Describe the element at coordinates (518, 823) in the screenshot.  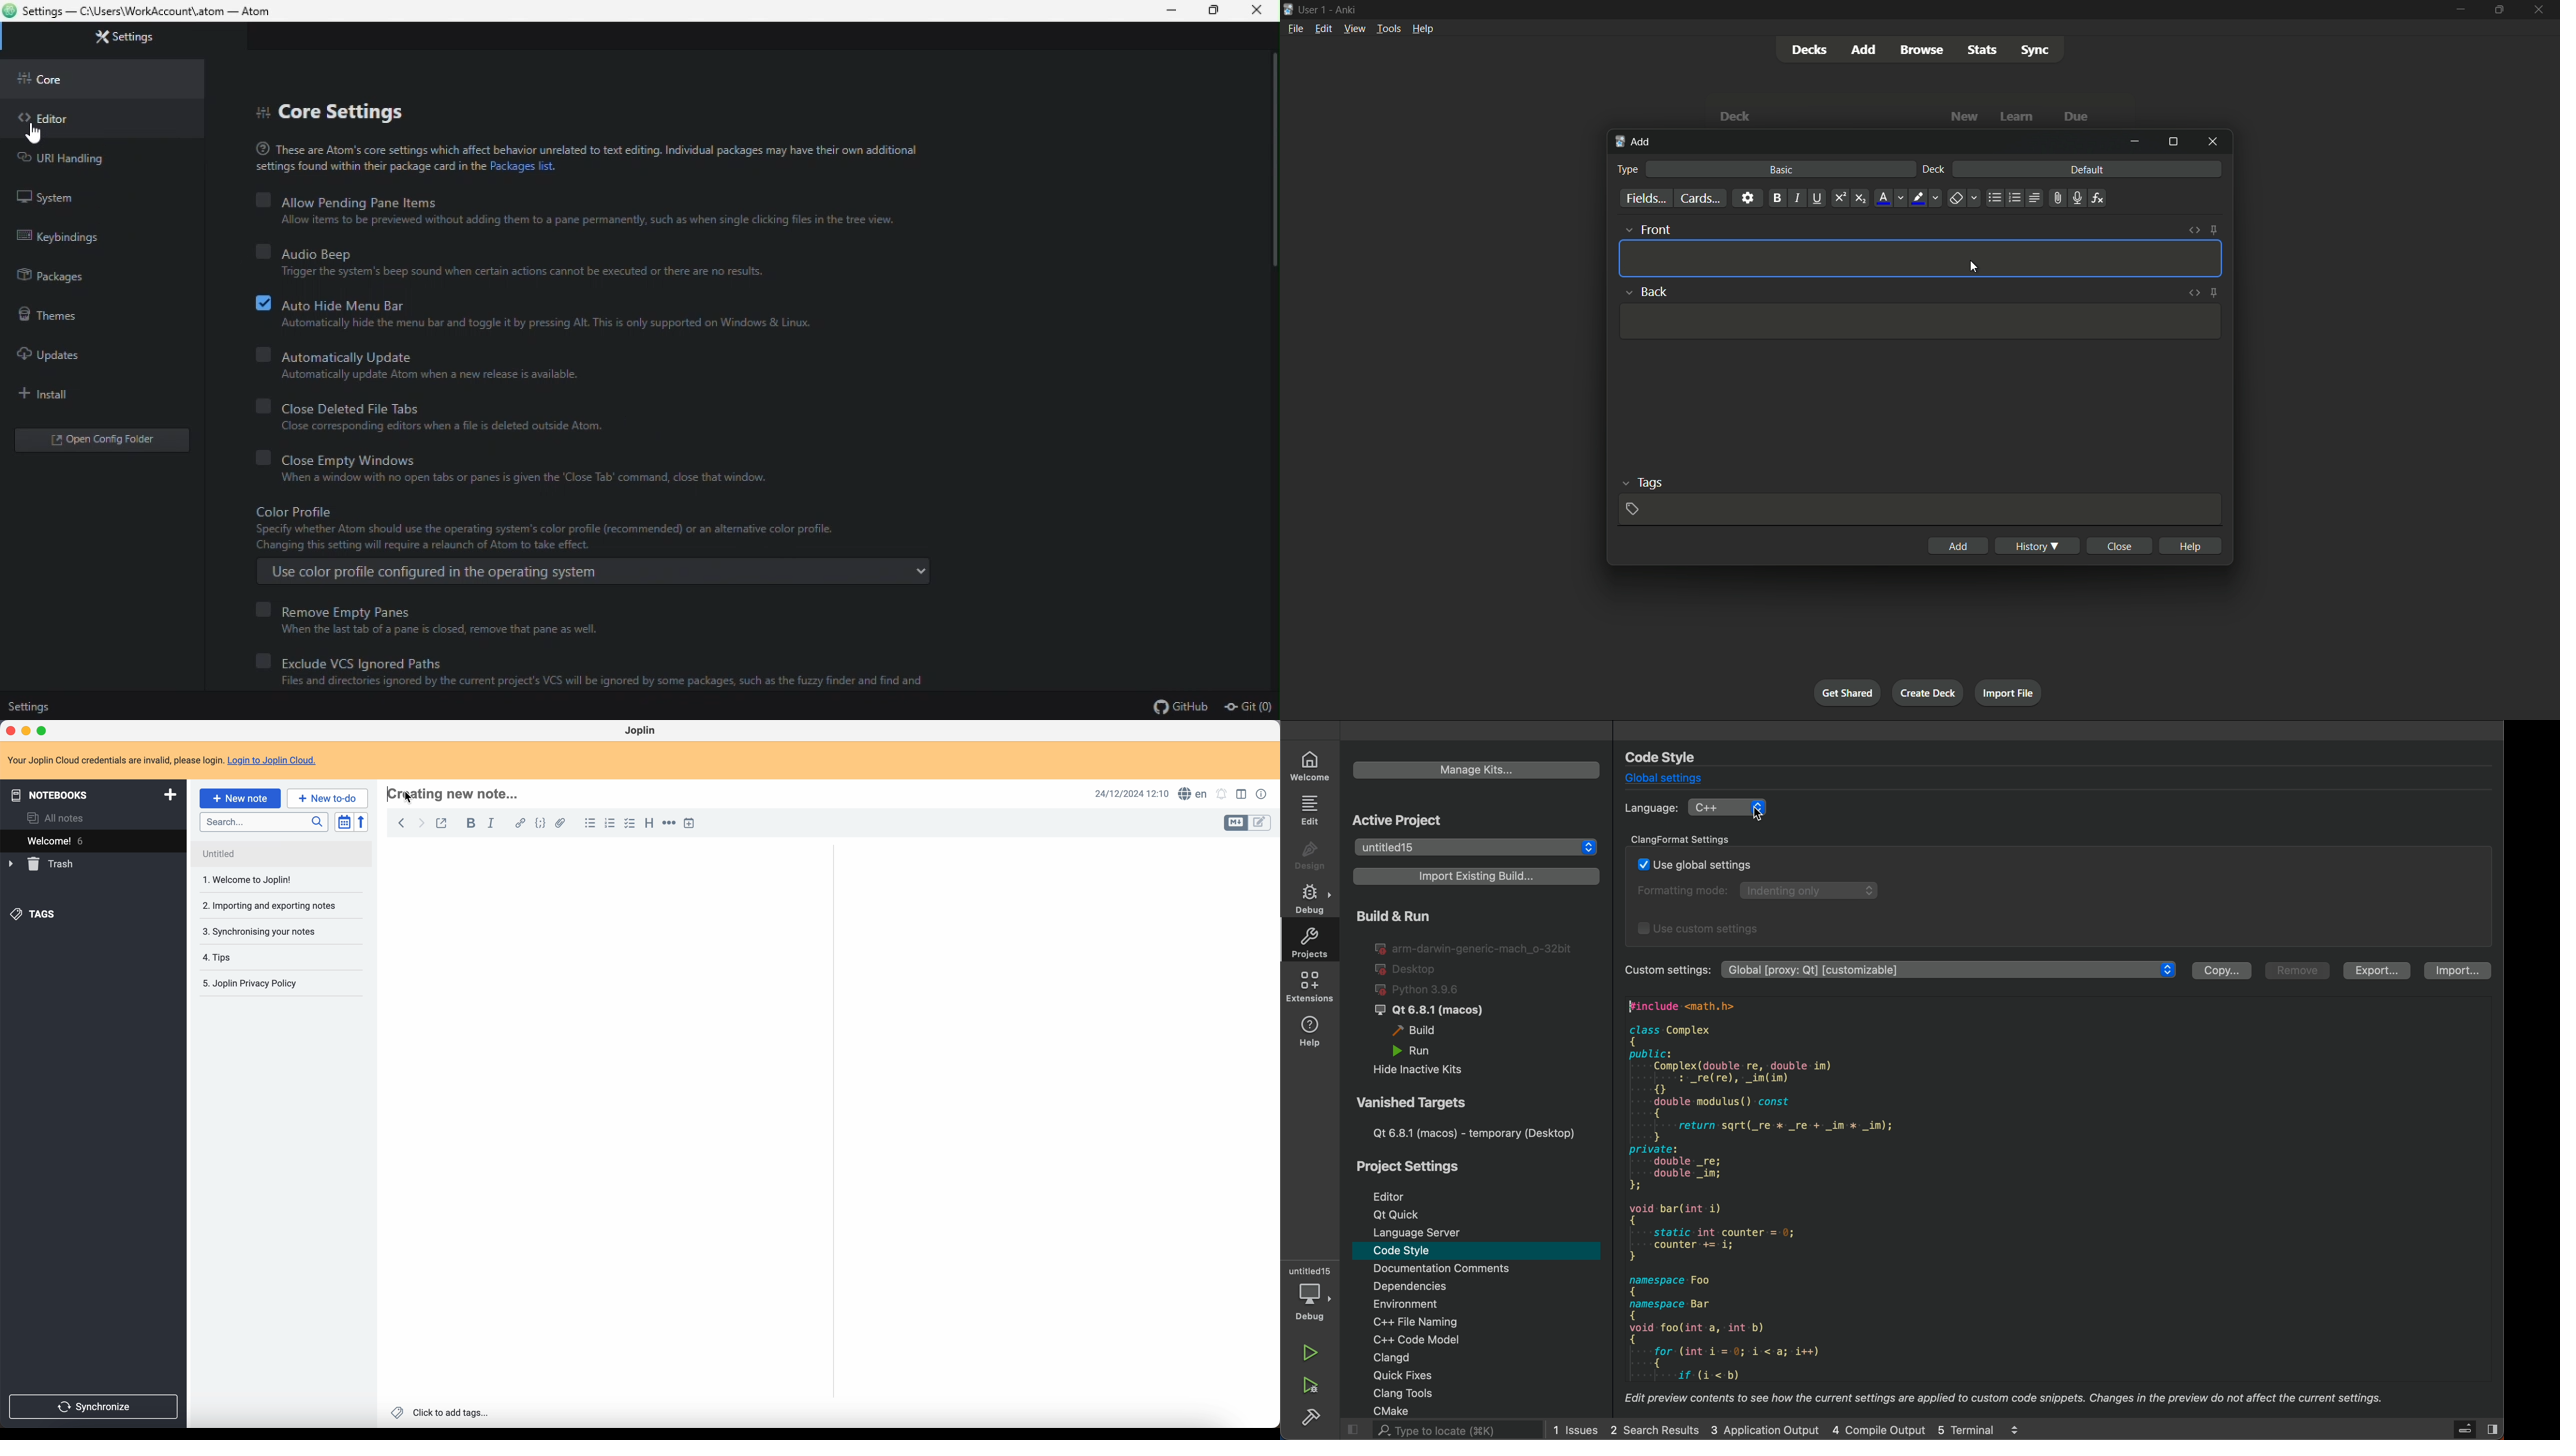
I see `hyperlink` at that location.